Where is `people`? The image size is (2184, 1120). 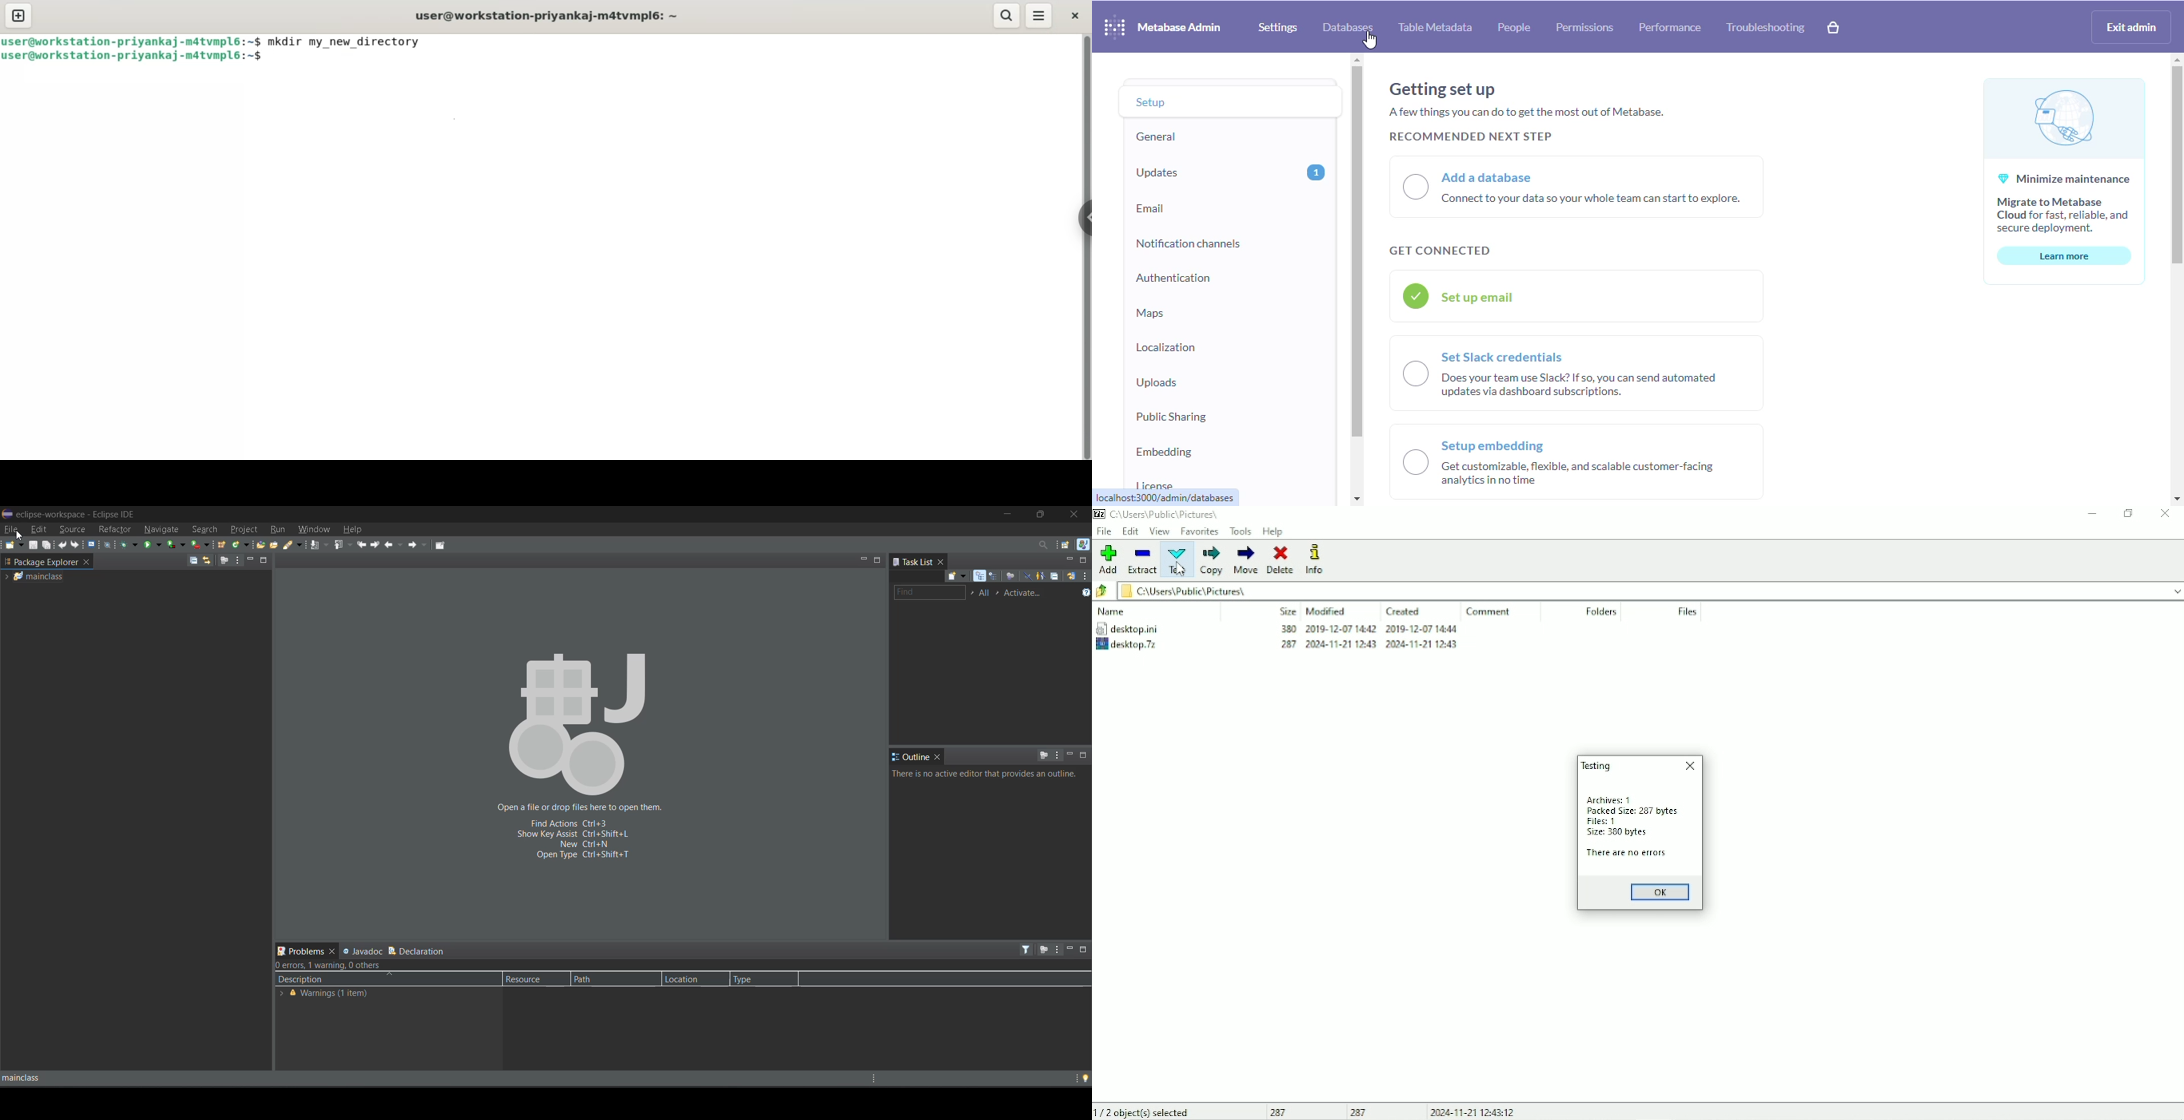
people is located at coordinates (1514, 27).